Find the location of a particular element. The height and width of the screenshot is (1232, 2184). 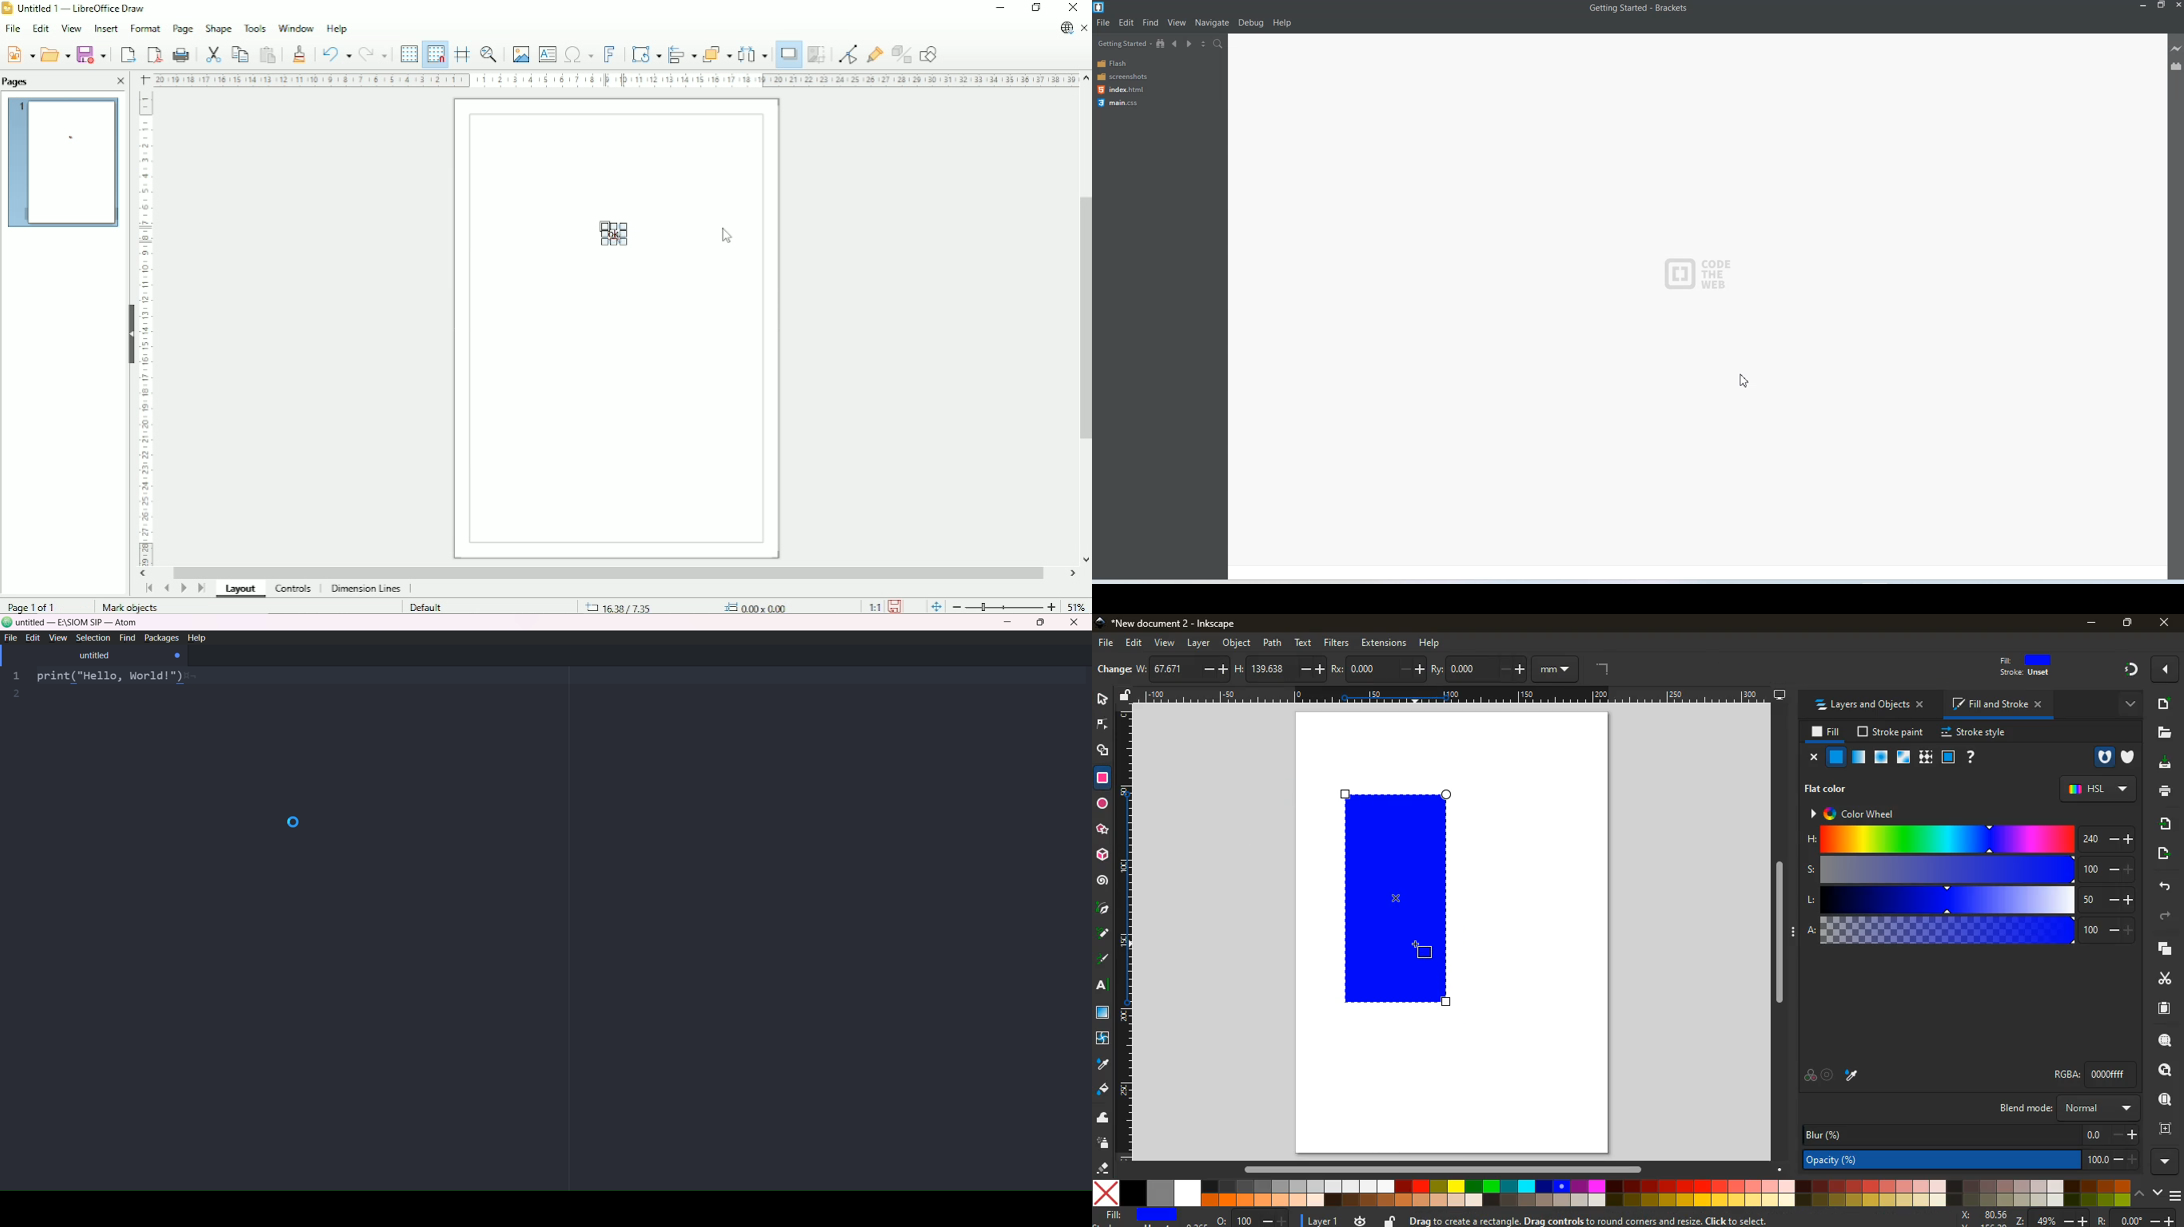

layers and objects is located at coordinates (1869, 706).